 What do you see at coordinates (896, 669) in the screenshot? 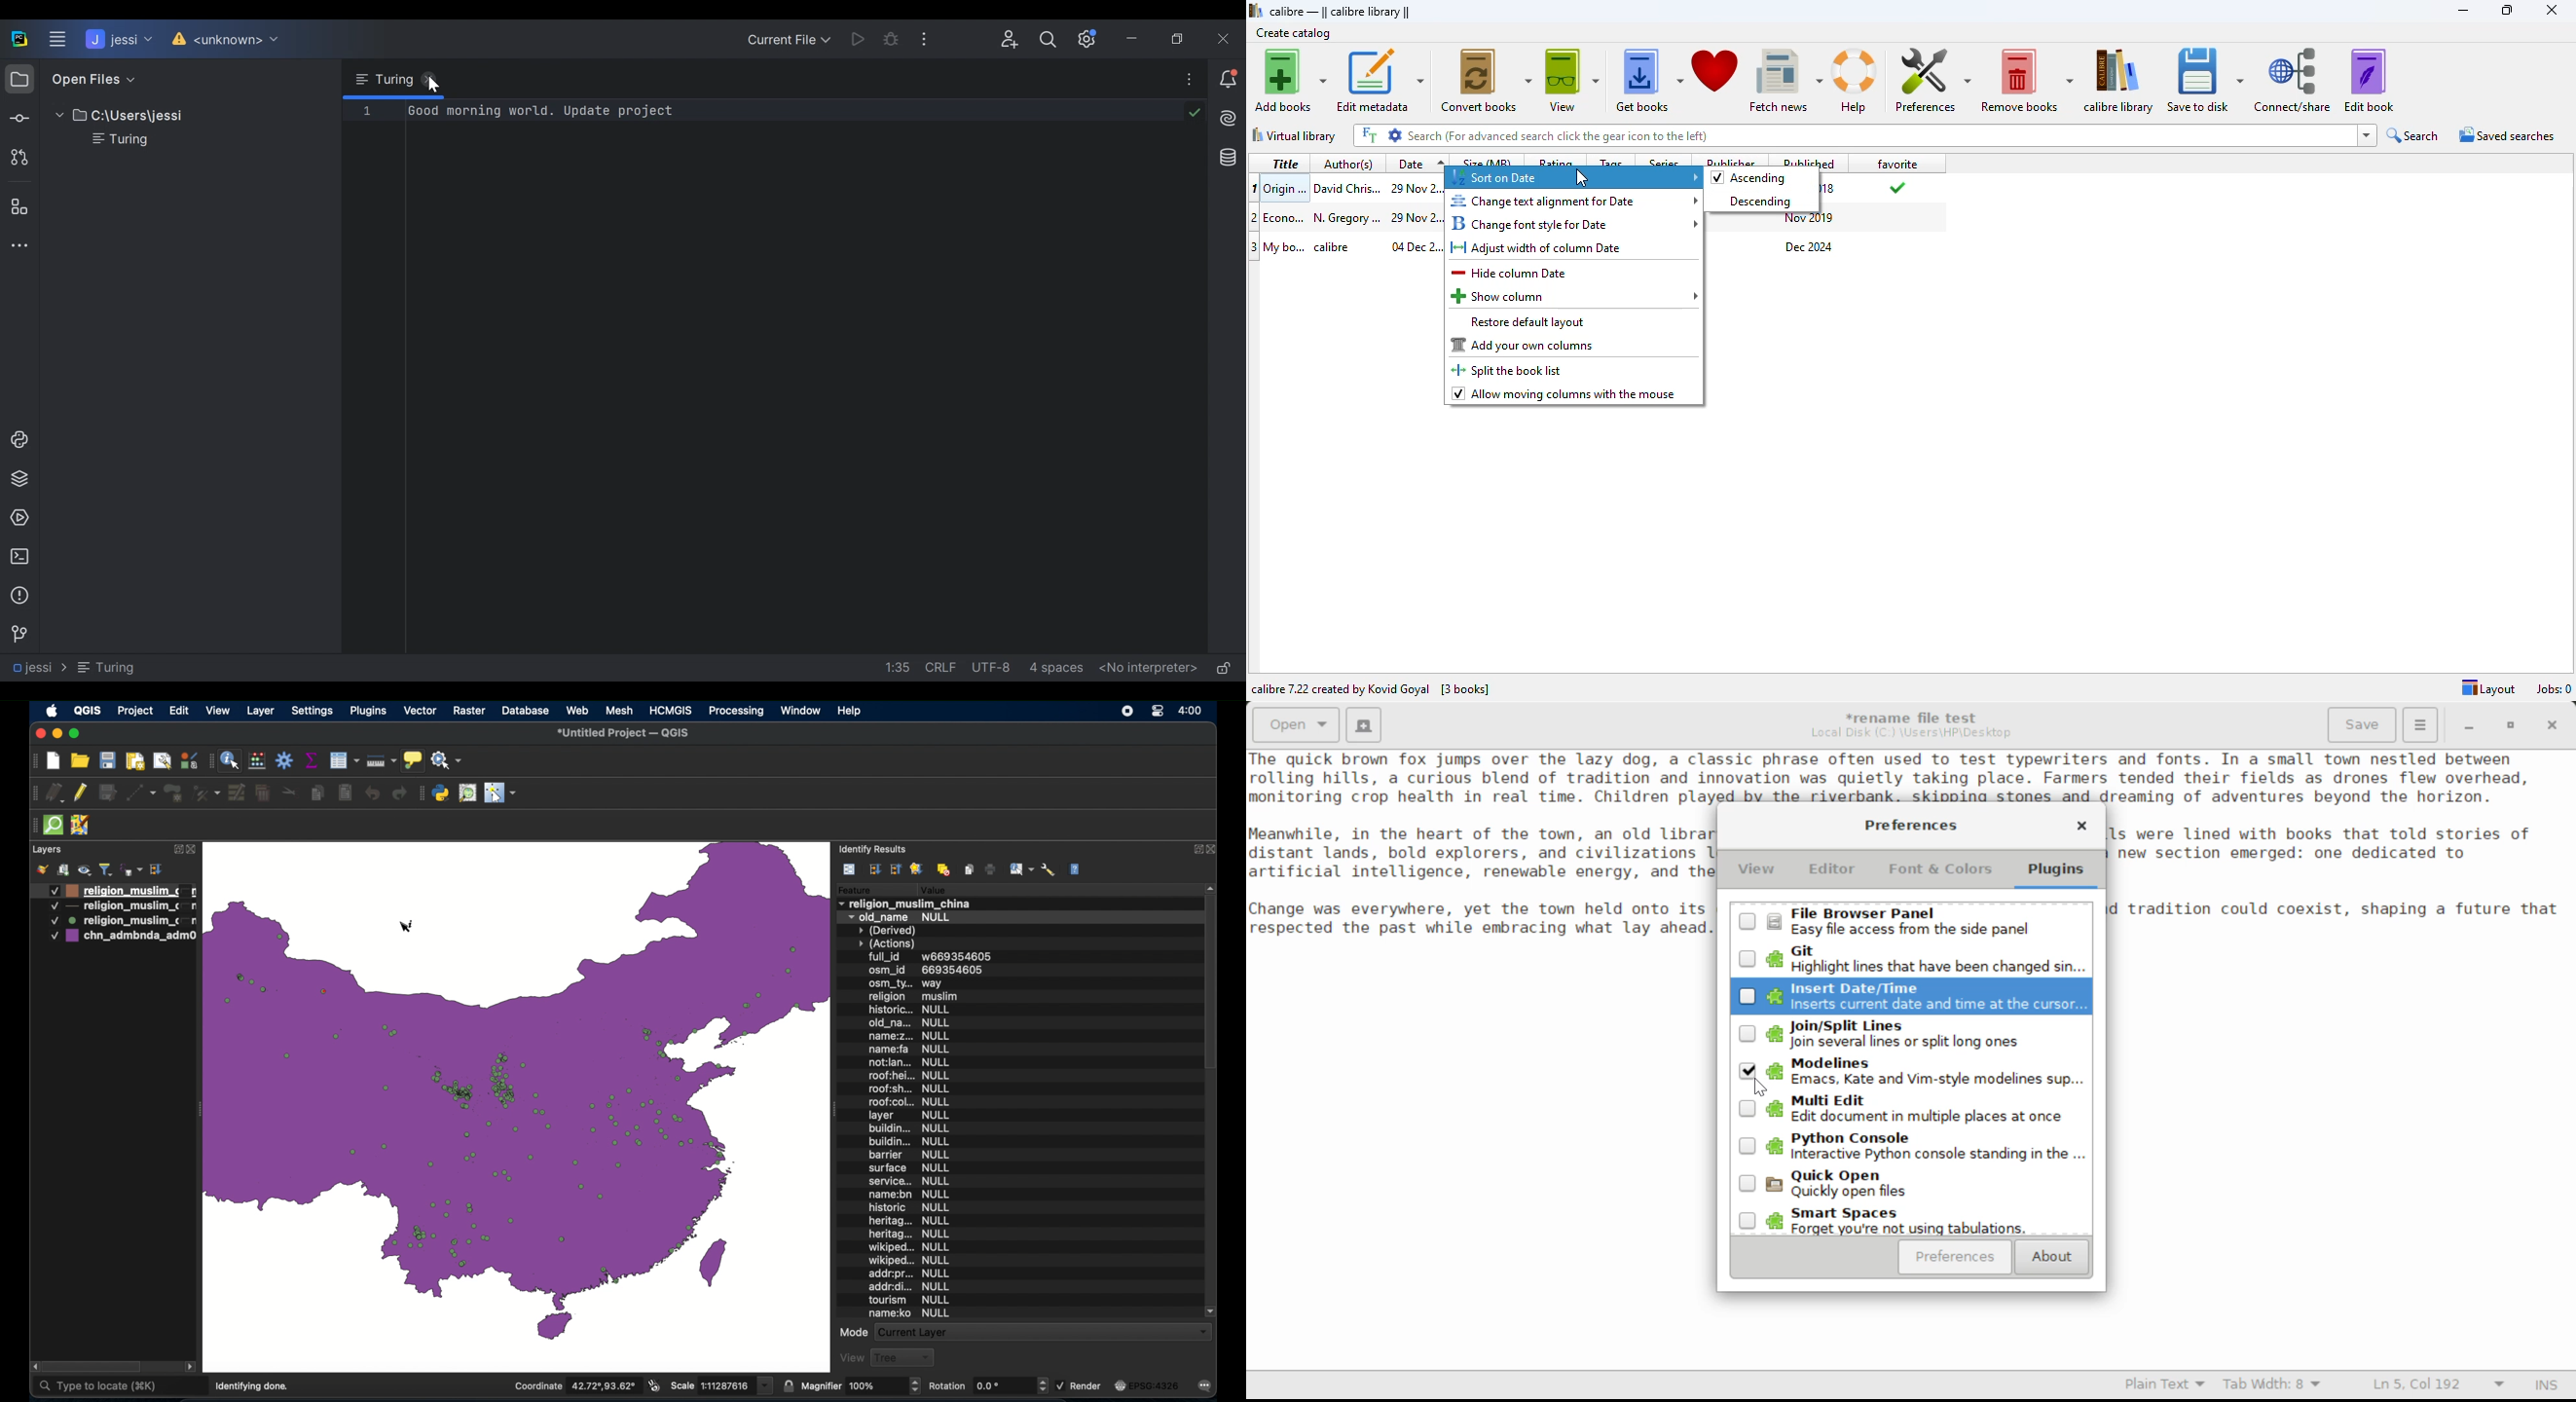
I see `Line Column` at bounding box center [896, 669].